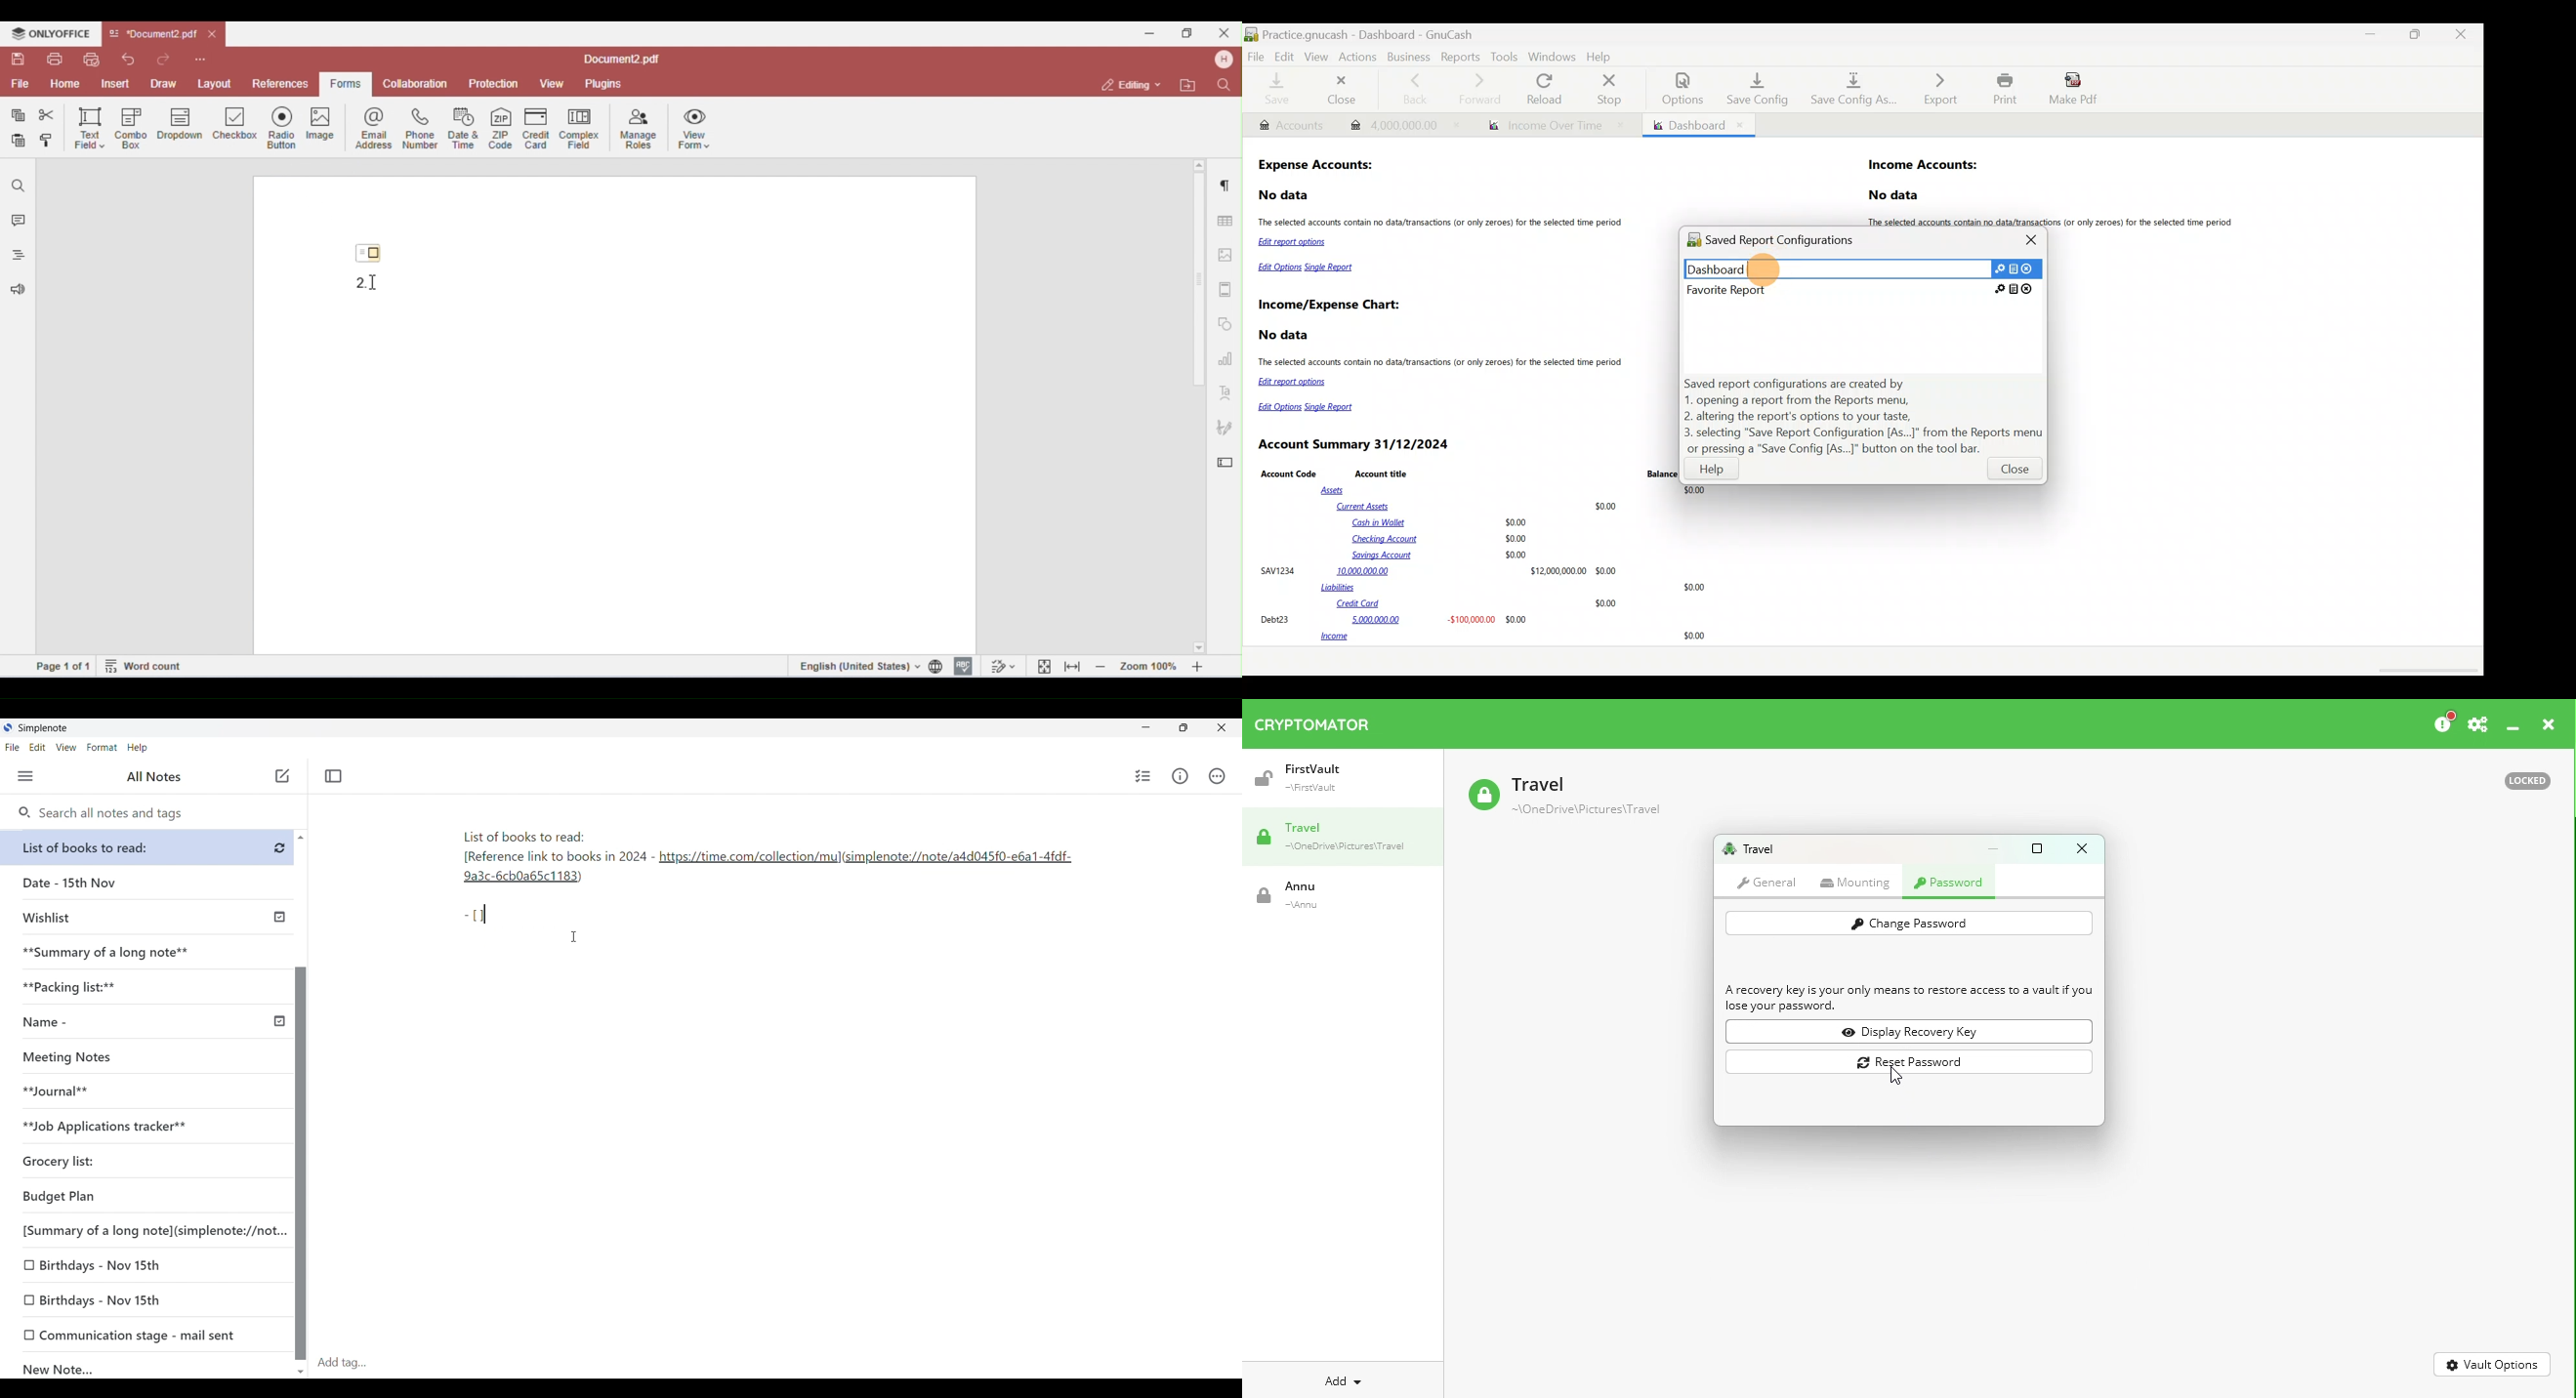 The width and height of the screenshot is (2576, 1400). What do you see at coordinates (142, 1163) in the screenshot?
I see `Grocery list:` at bounding box center [142, 1163].